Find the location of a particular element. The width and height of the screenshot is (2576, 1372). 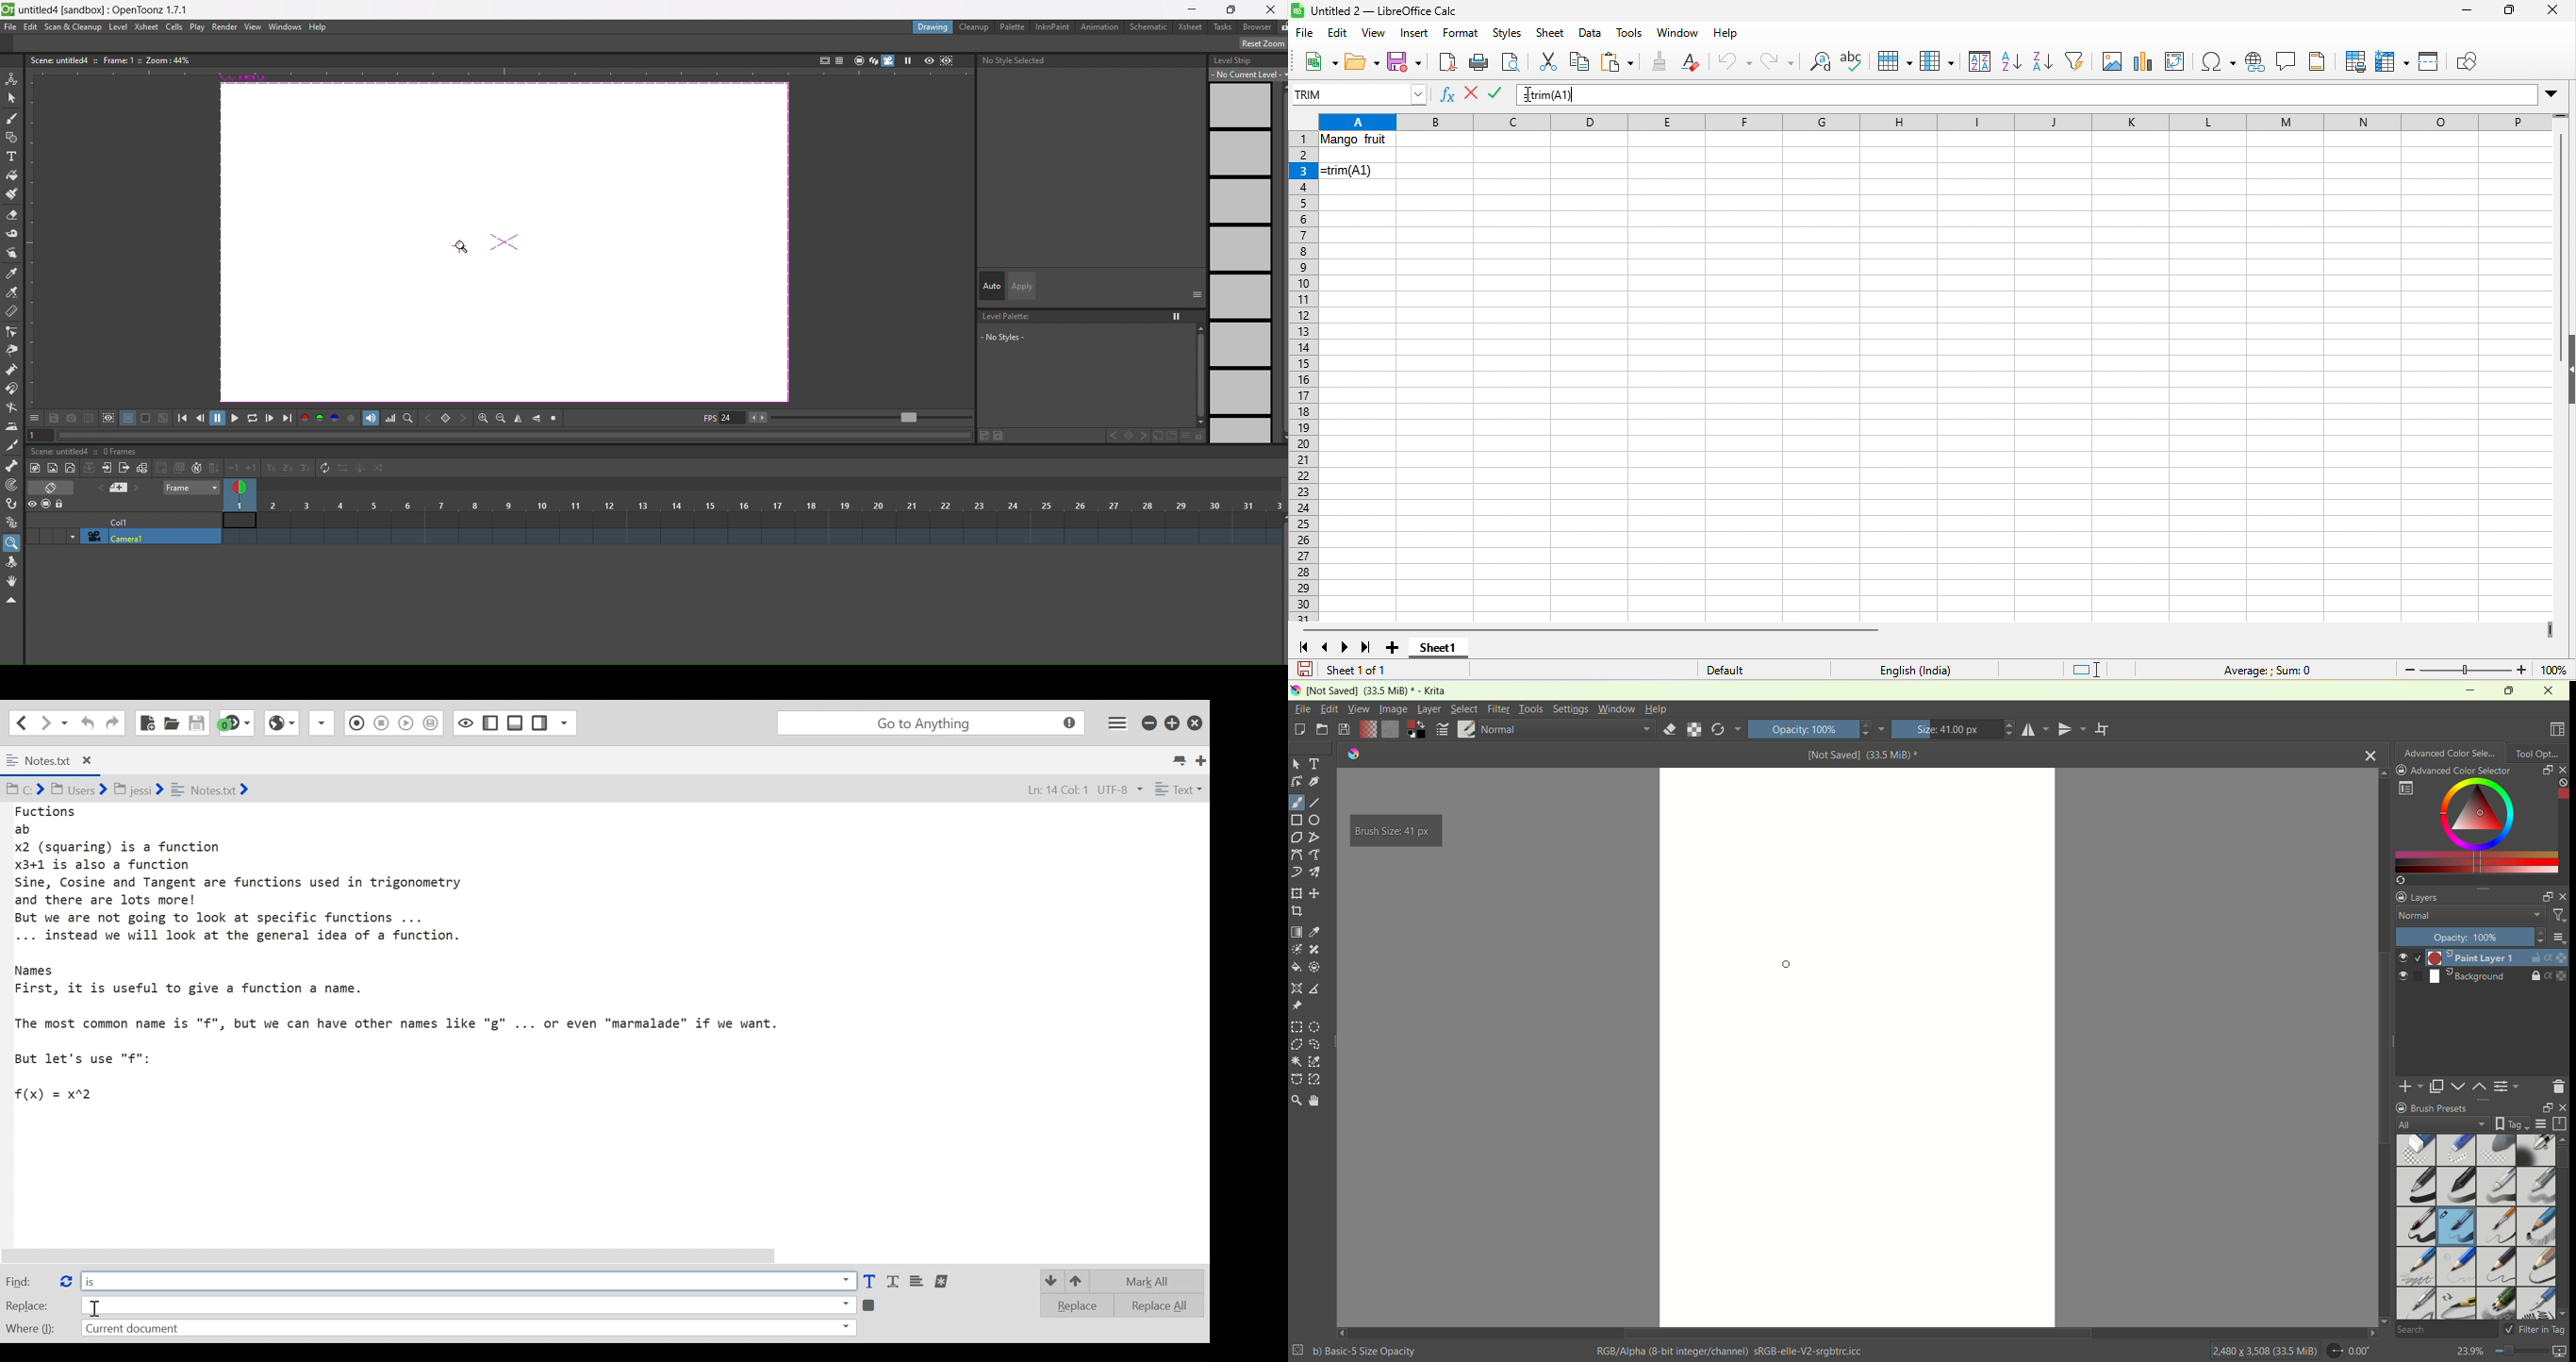

colorize mask tool is located at coordinates (1297, 949).